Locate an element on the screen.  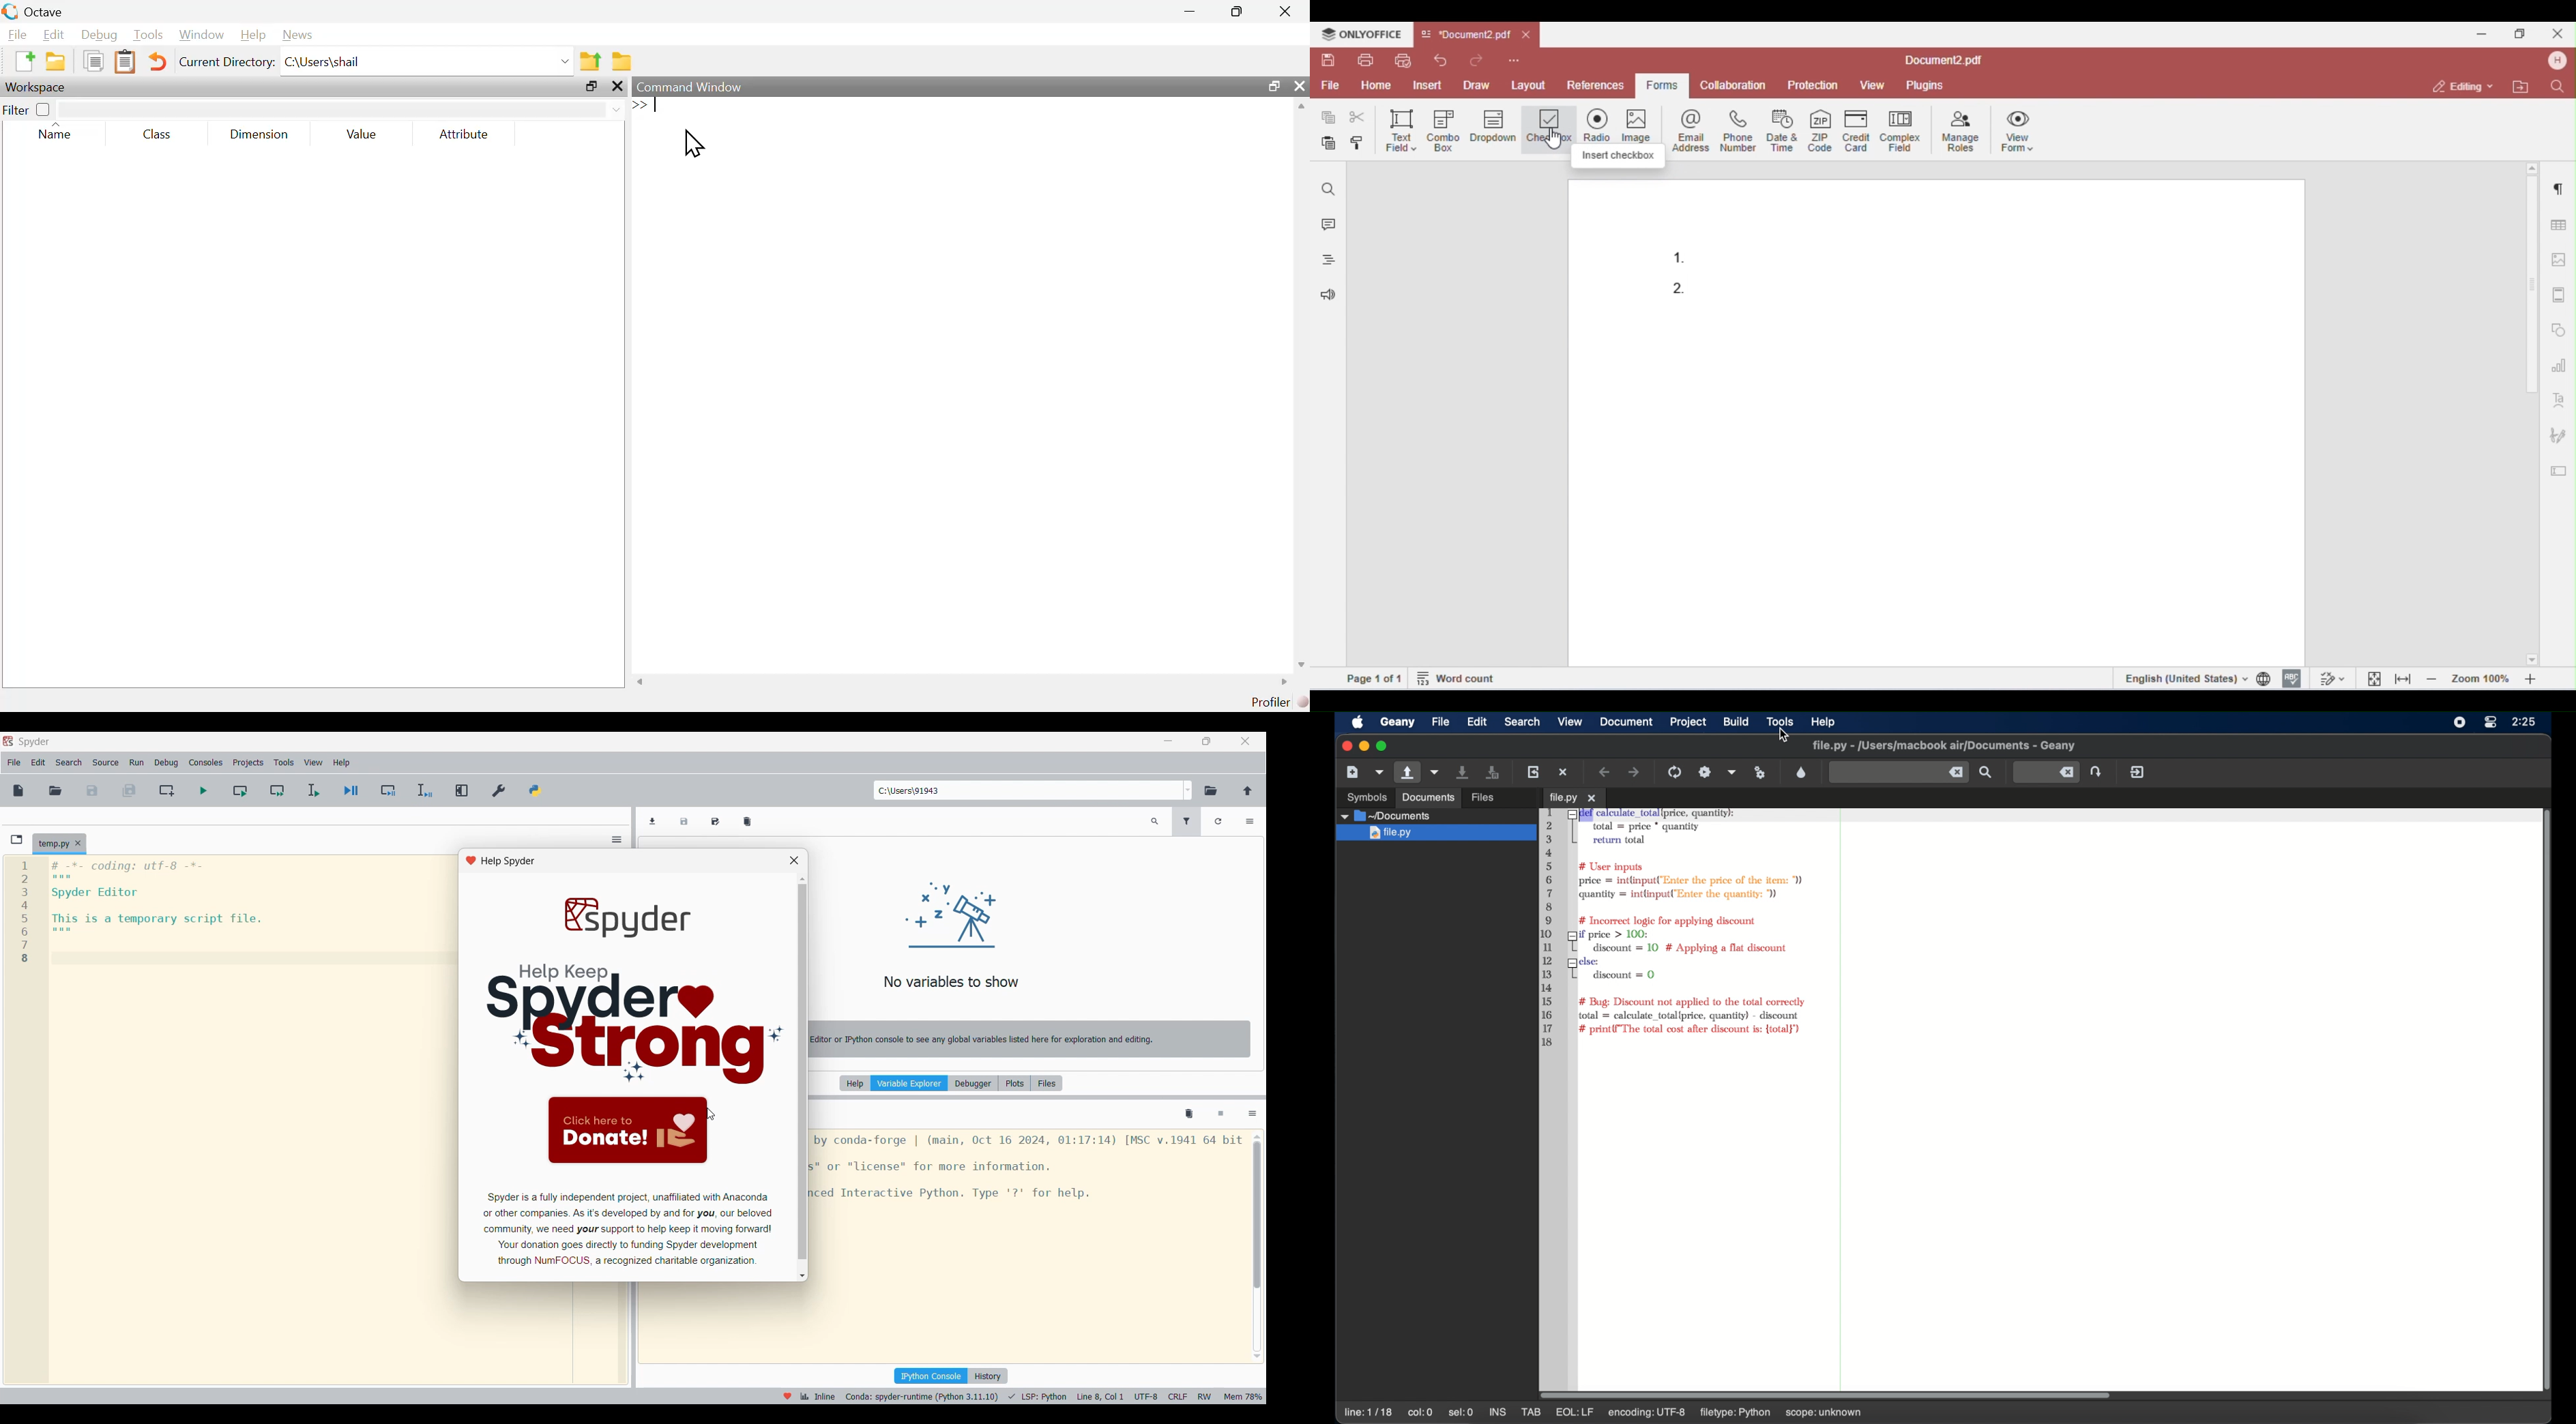
Folder location options  is located at coordinates (1188, 790).